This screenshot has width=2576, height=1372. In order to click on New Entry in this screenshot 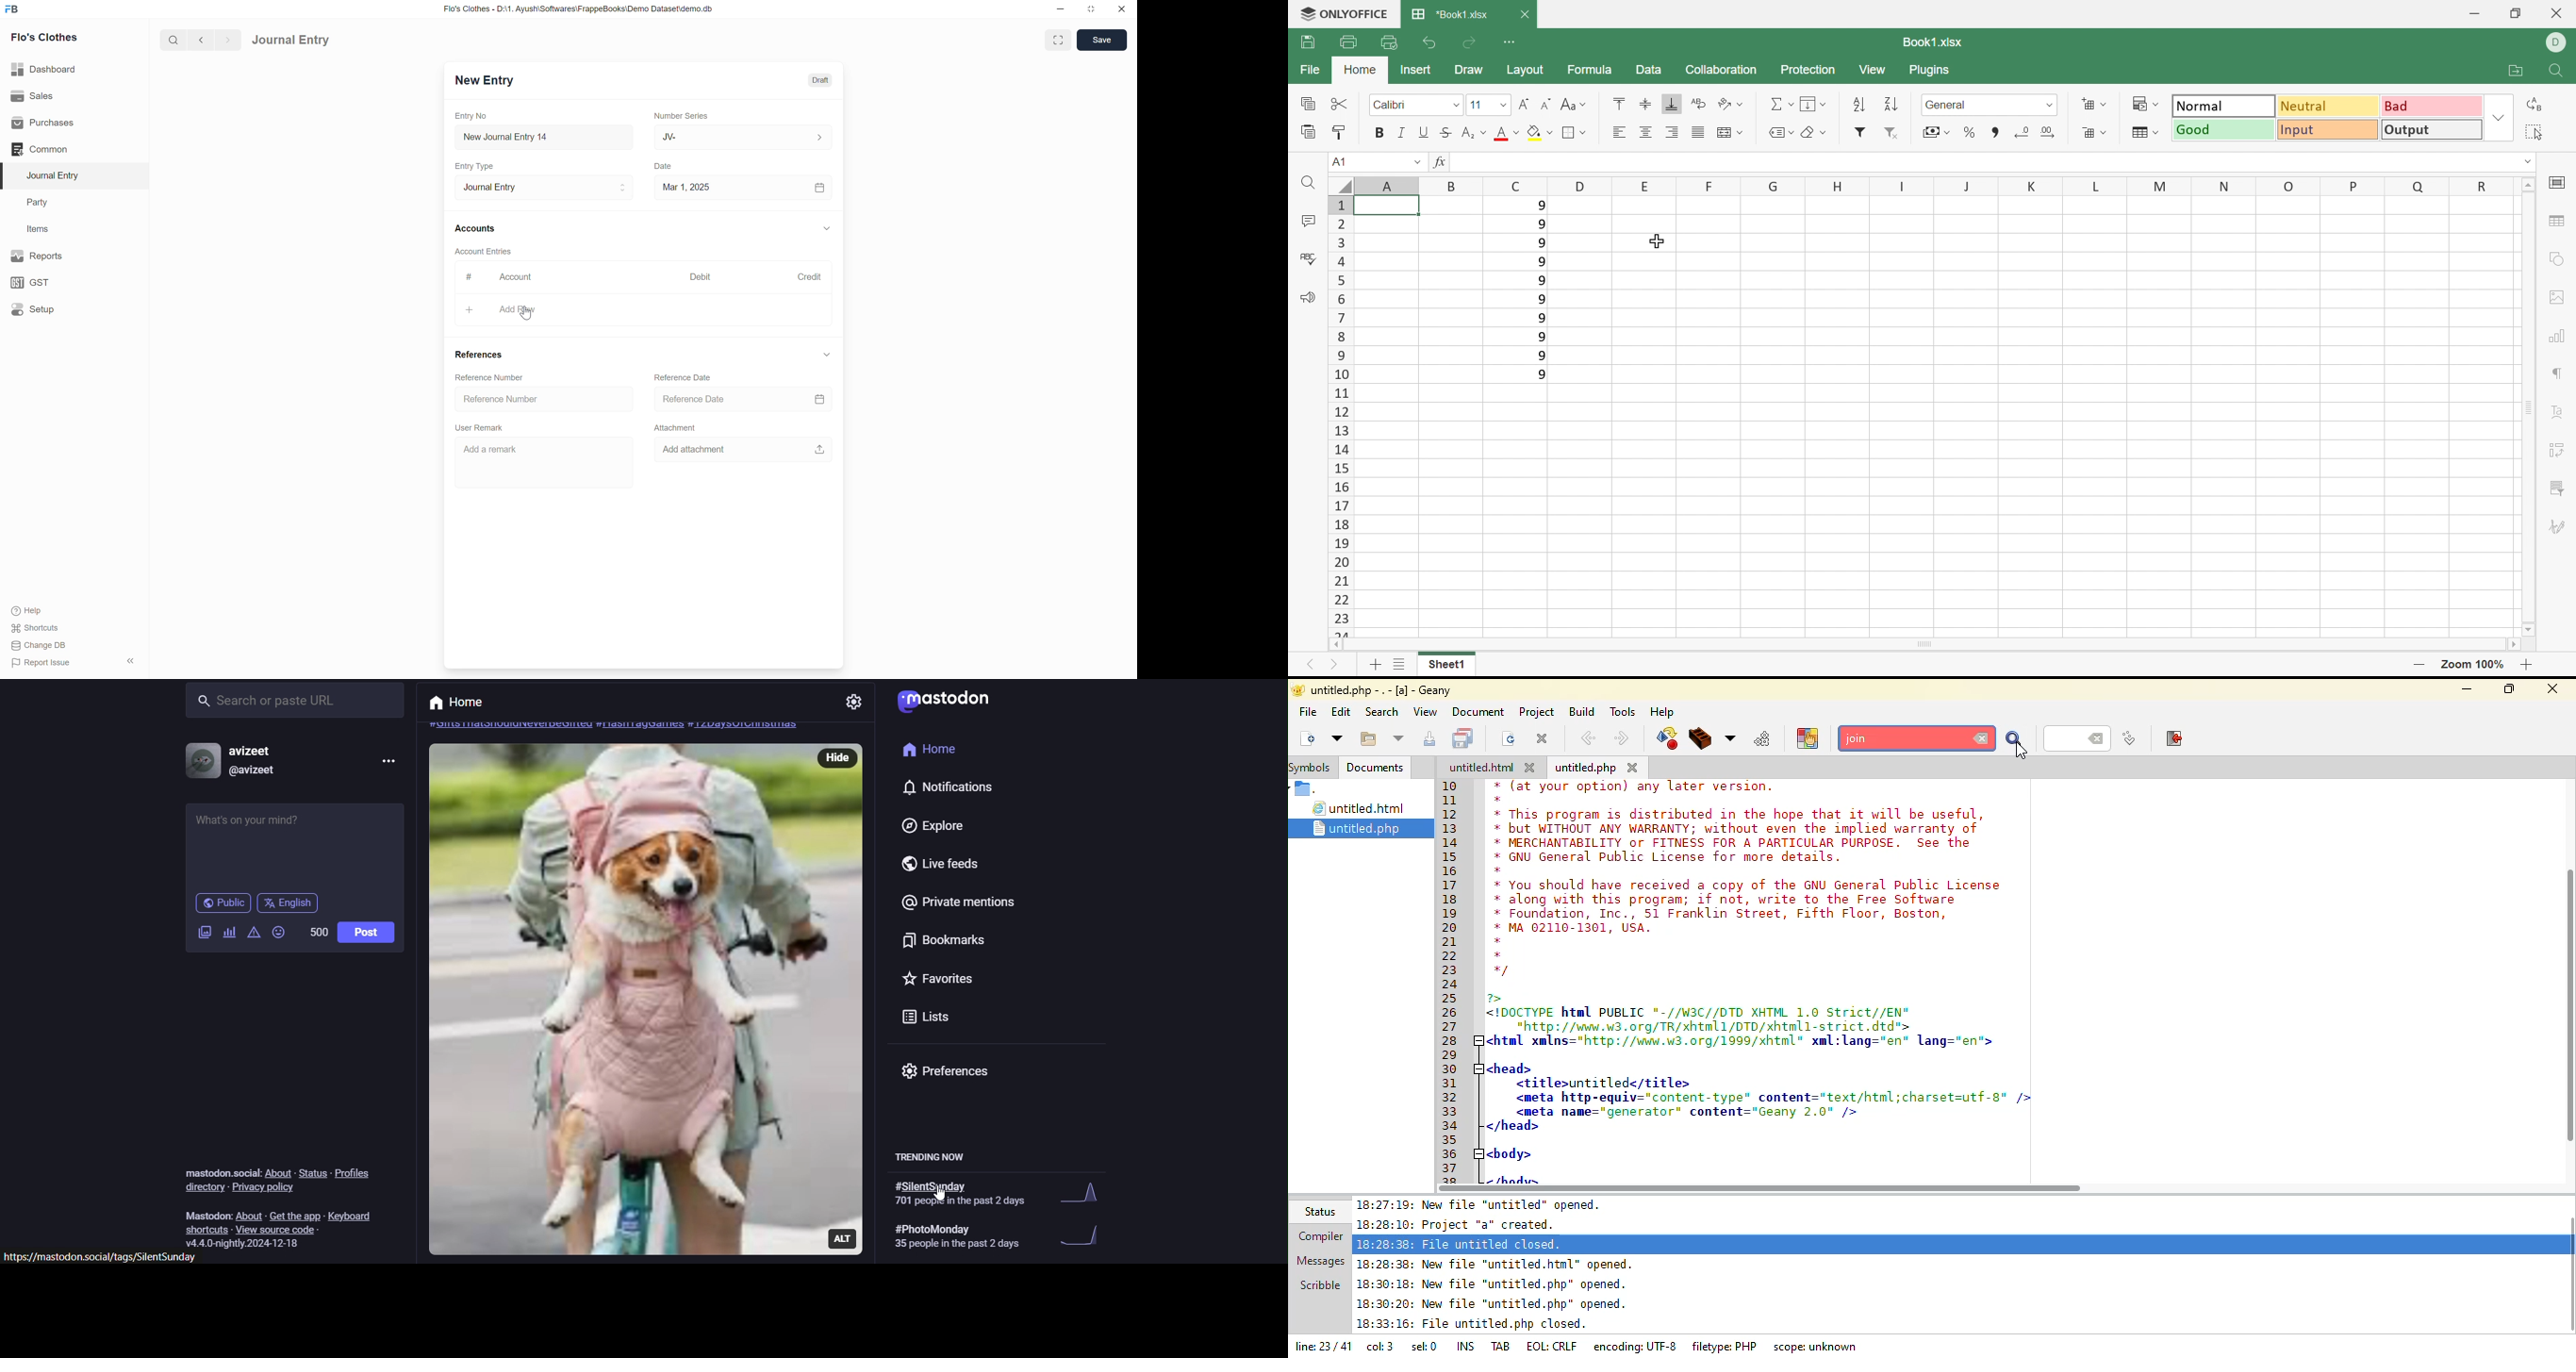, I will do `click(484, 79)`.